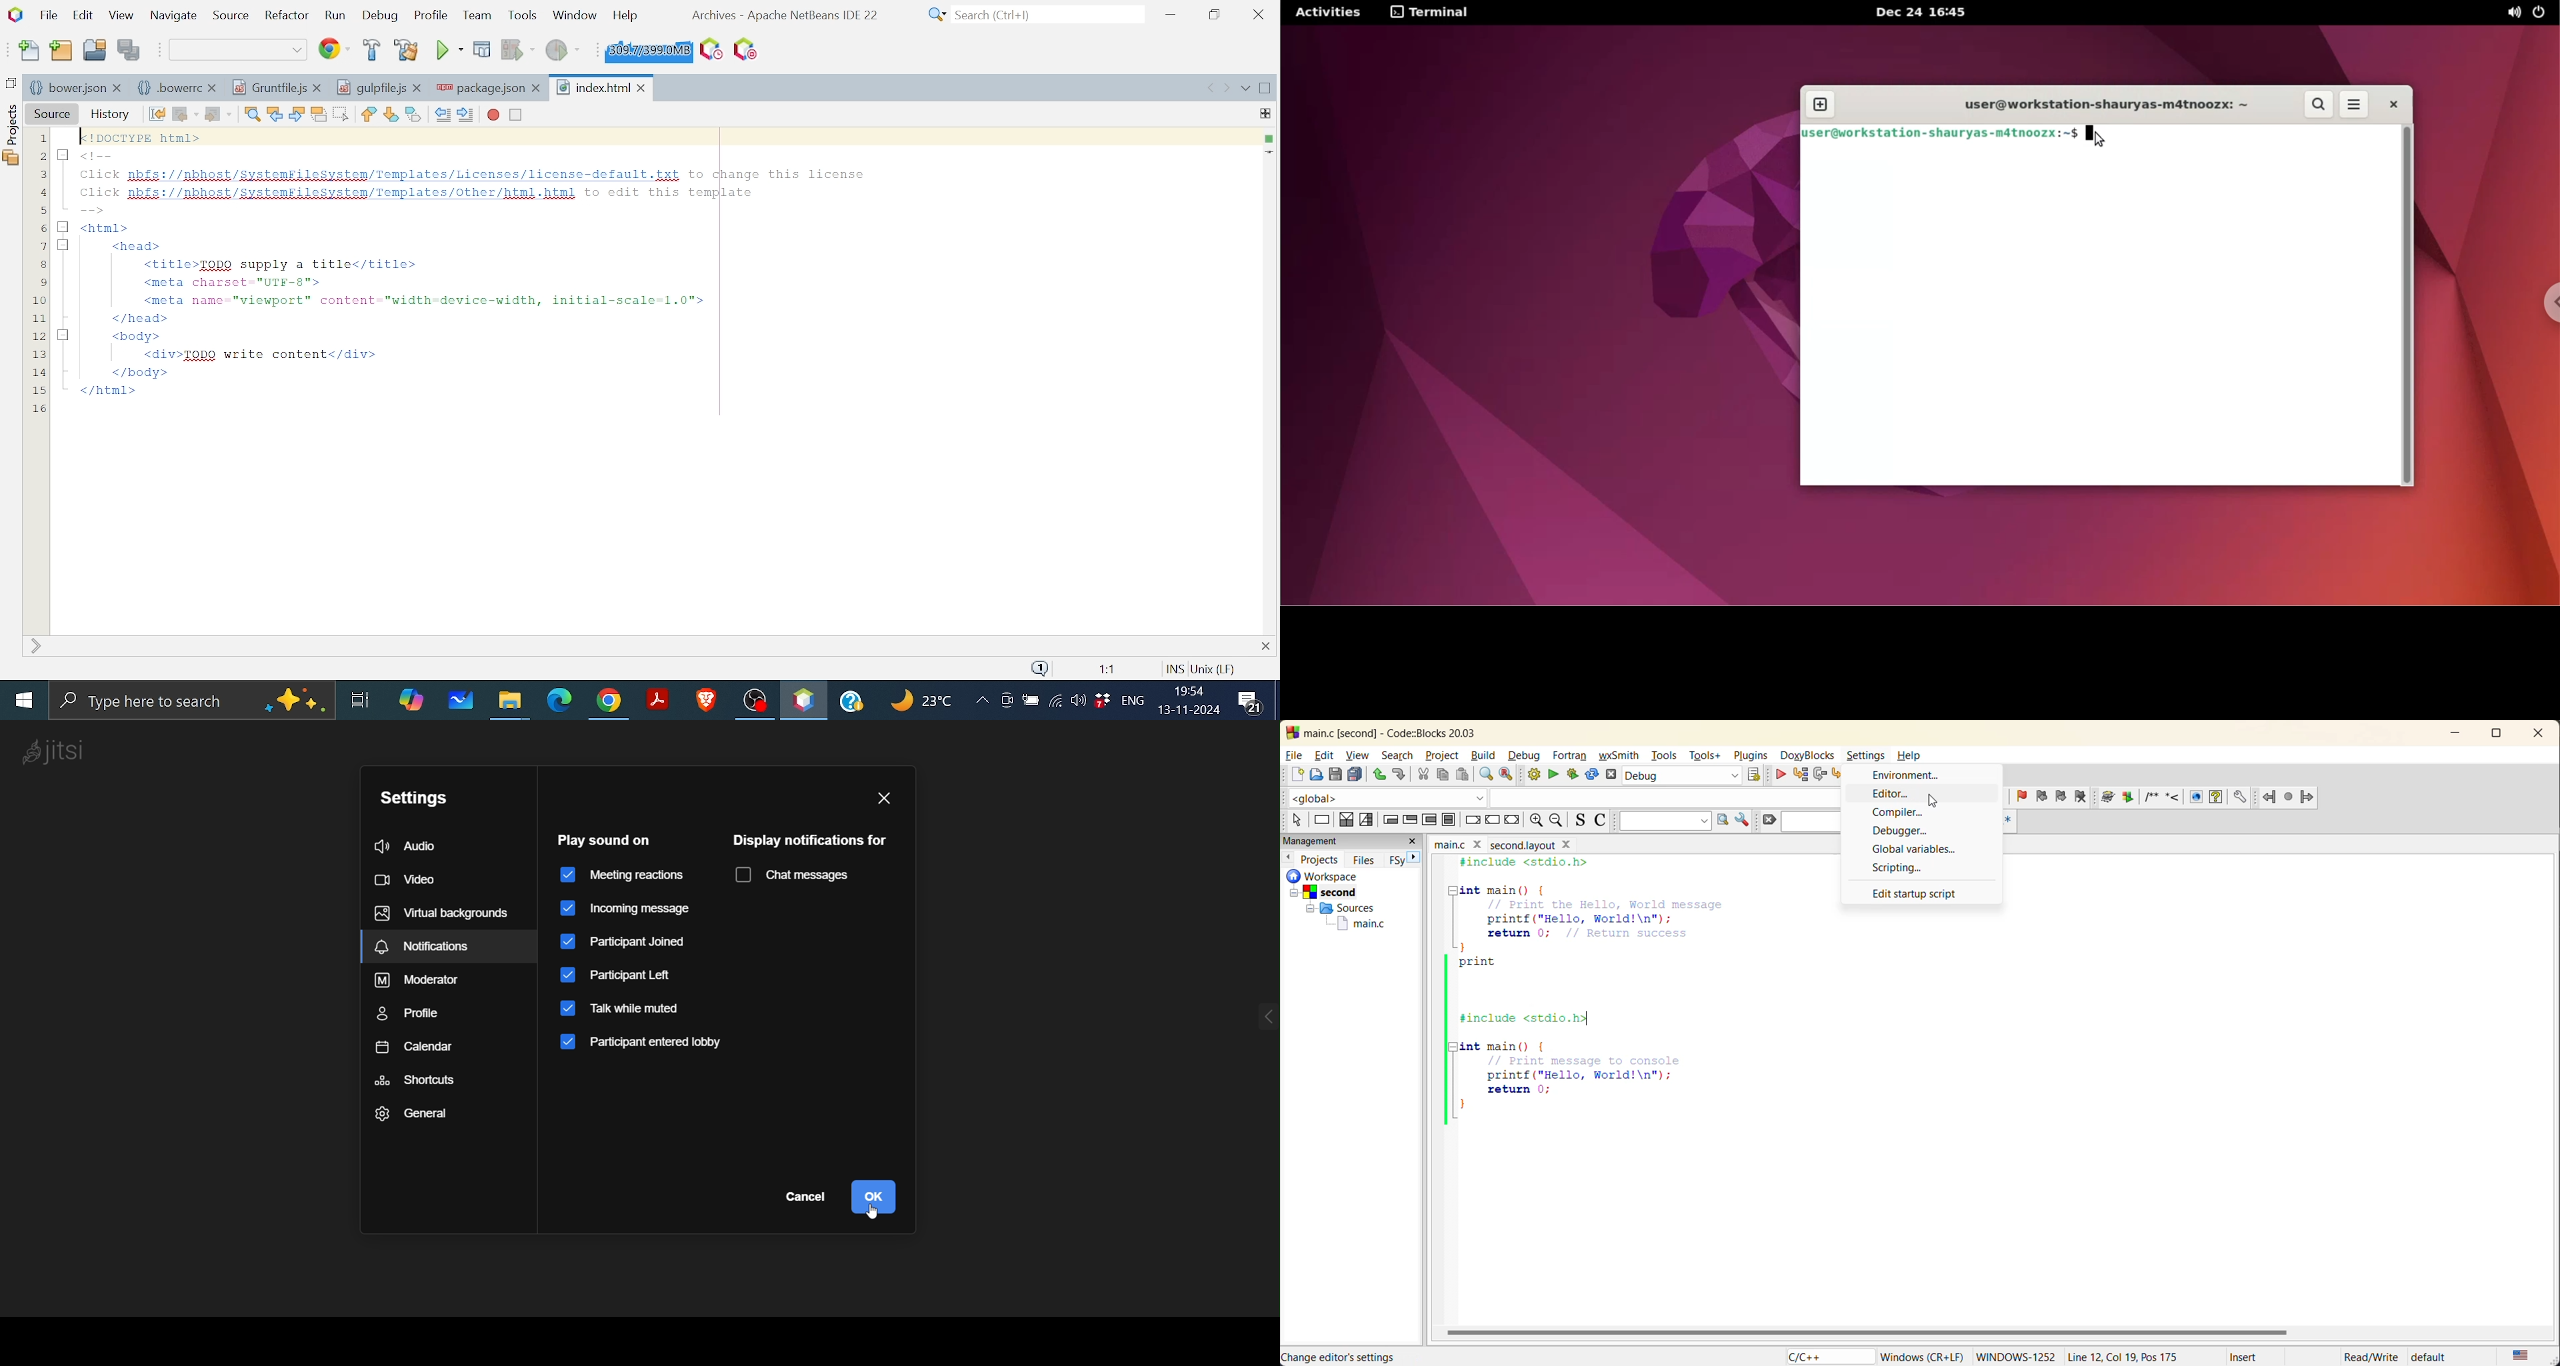 This screenshot has height=1372, width=2576. I want to click on workspace, so click(1319, 877).